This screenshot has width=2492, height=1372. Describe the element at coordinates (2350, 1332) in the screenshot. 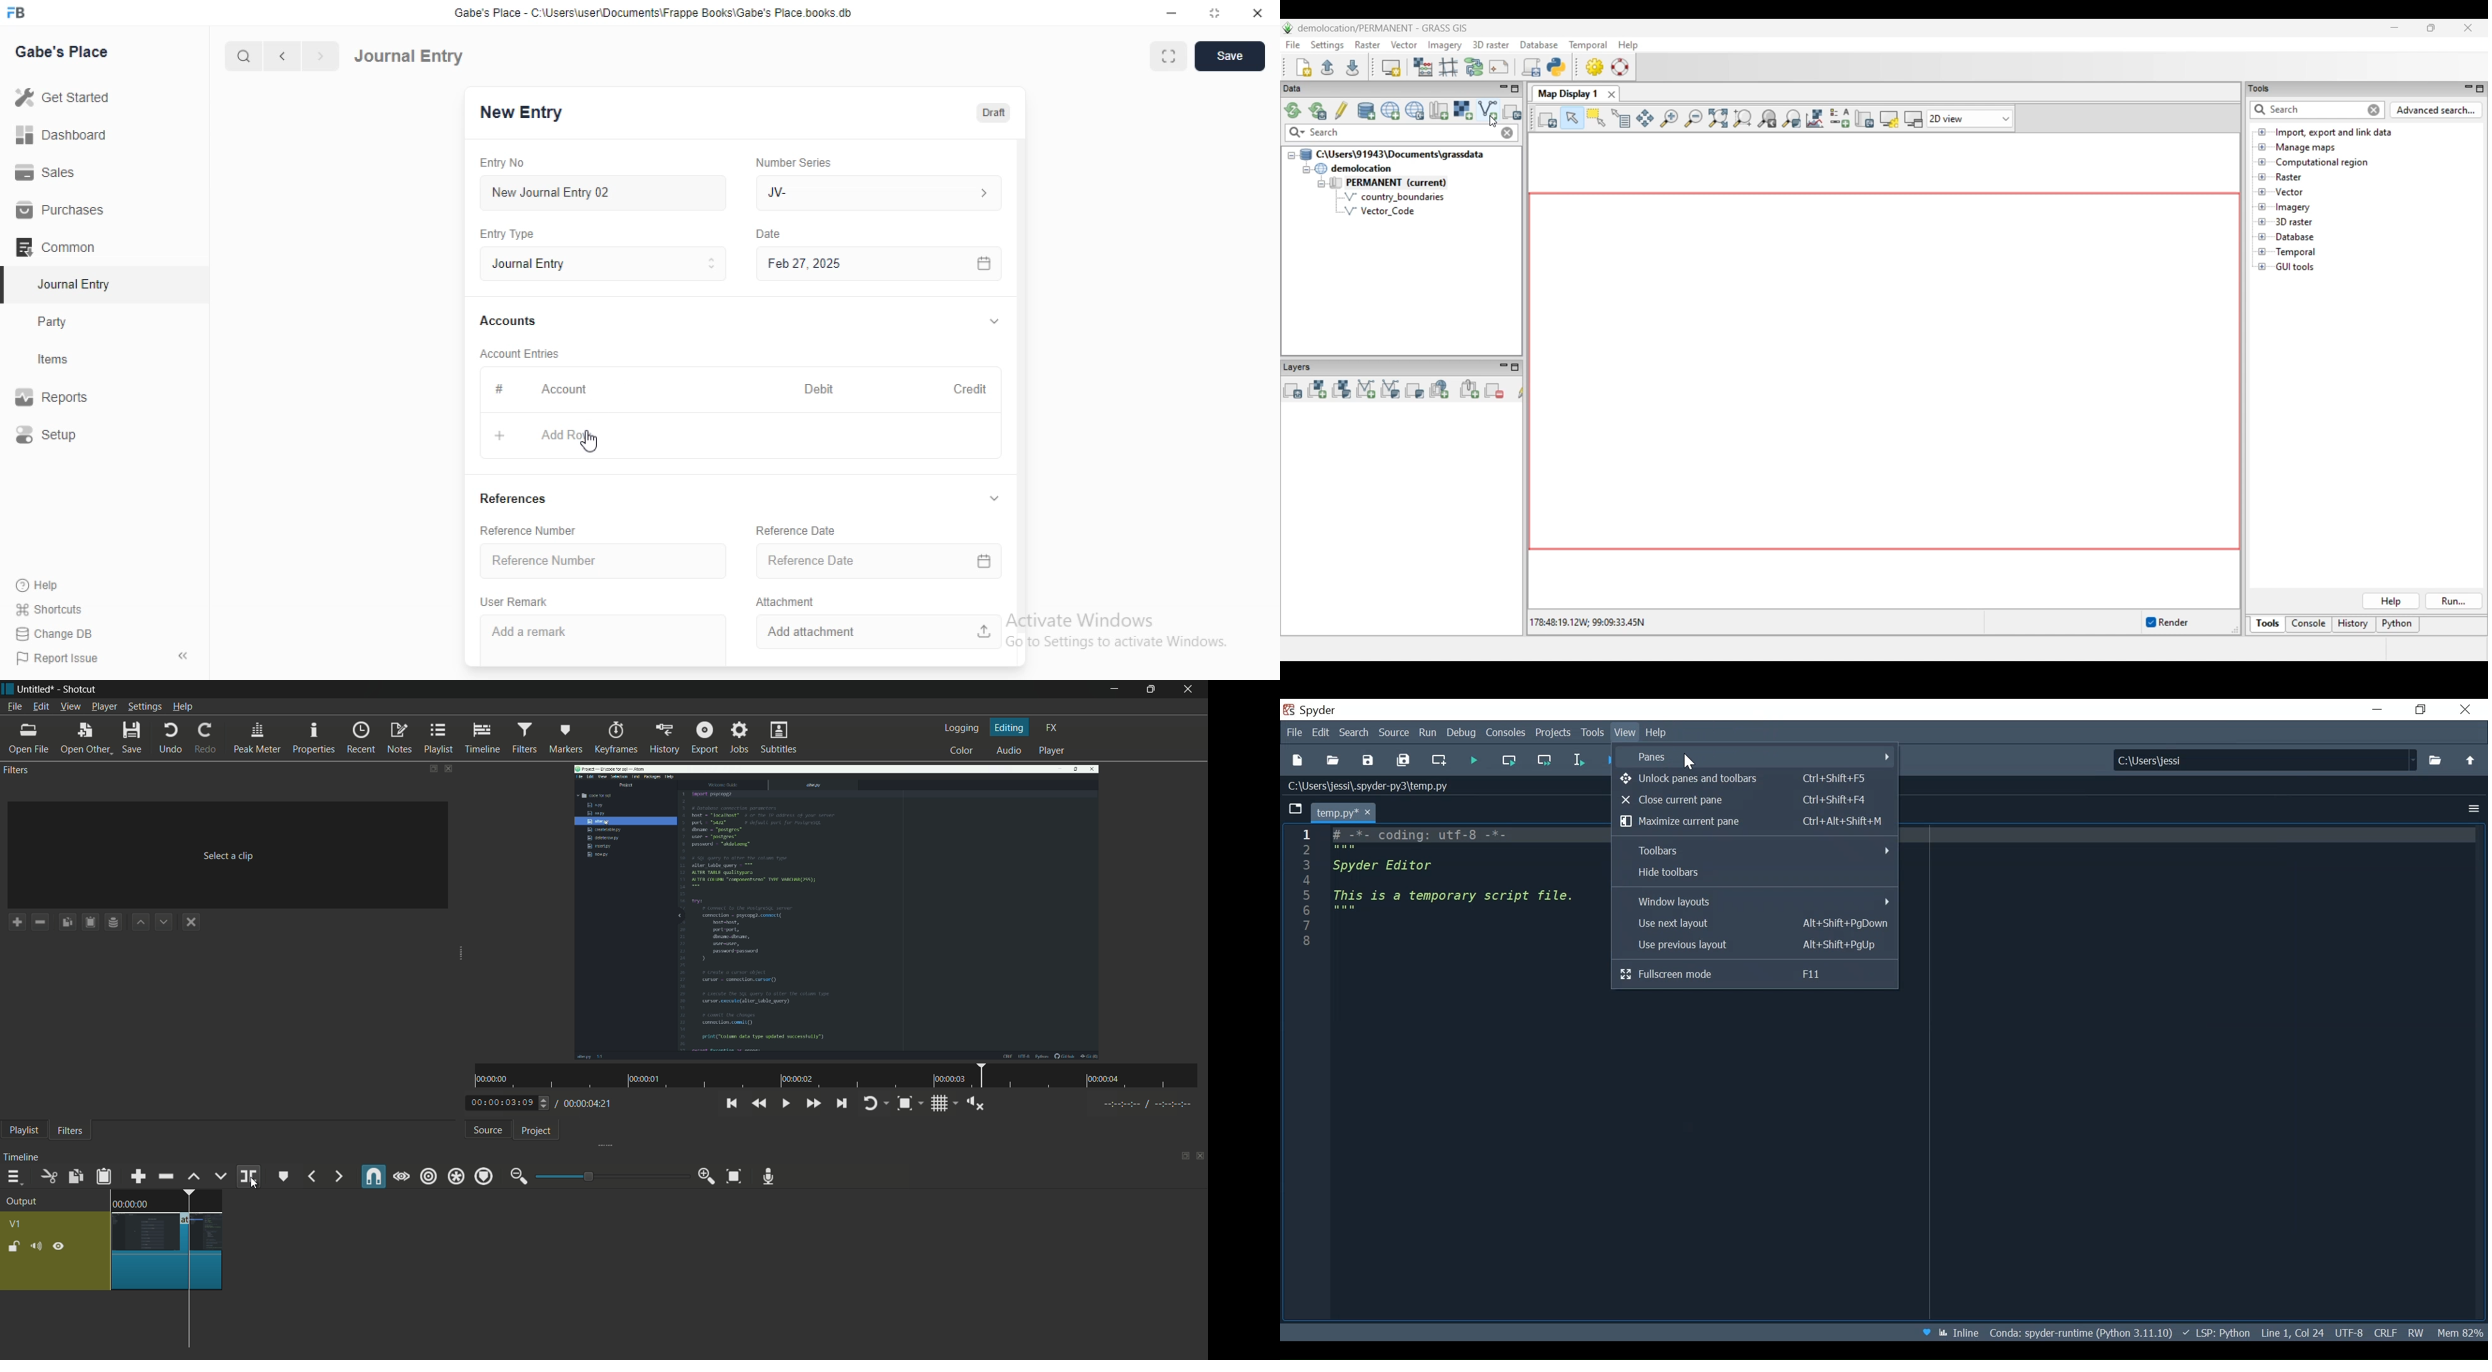

I see `File Encoding` at that location.